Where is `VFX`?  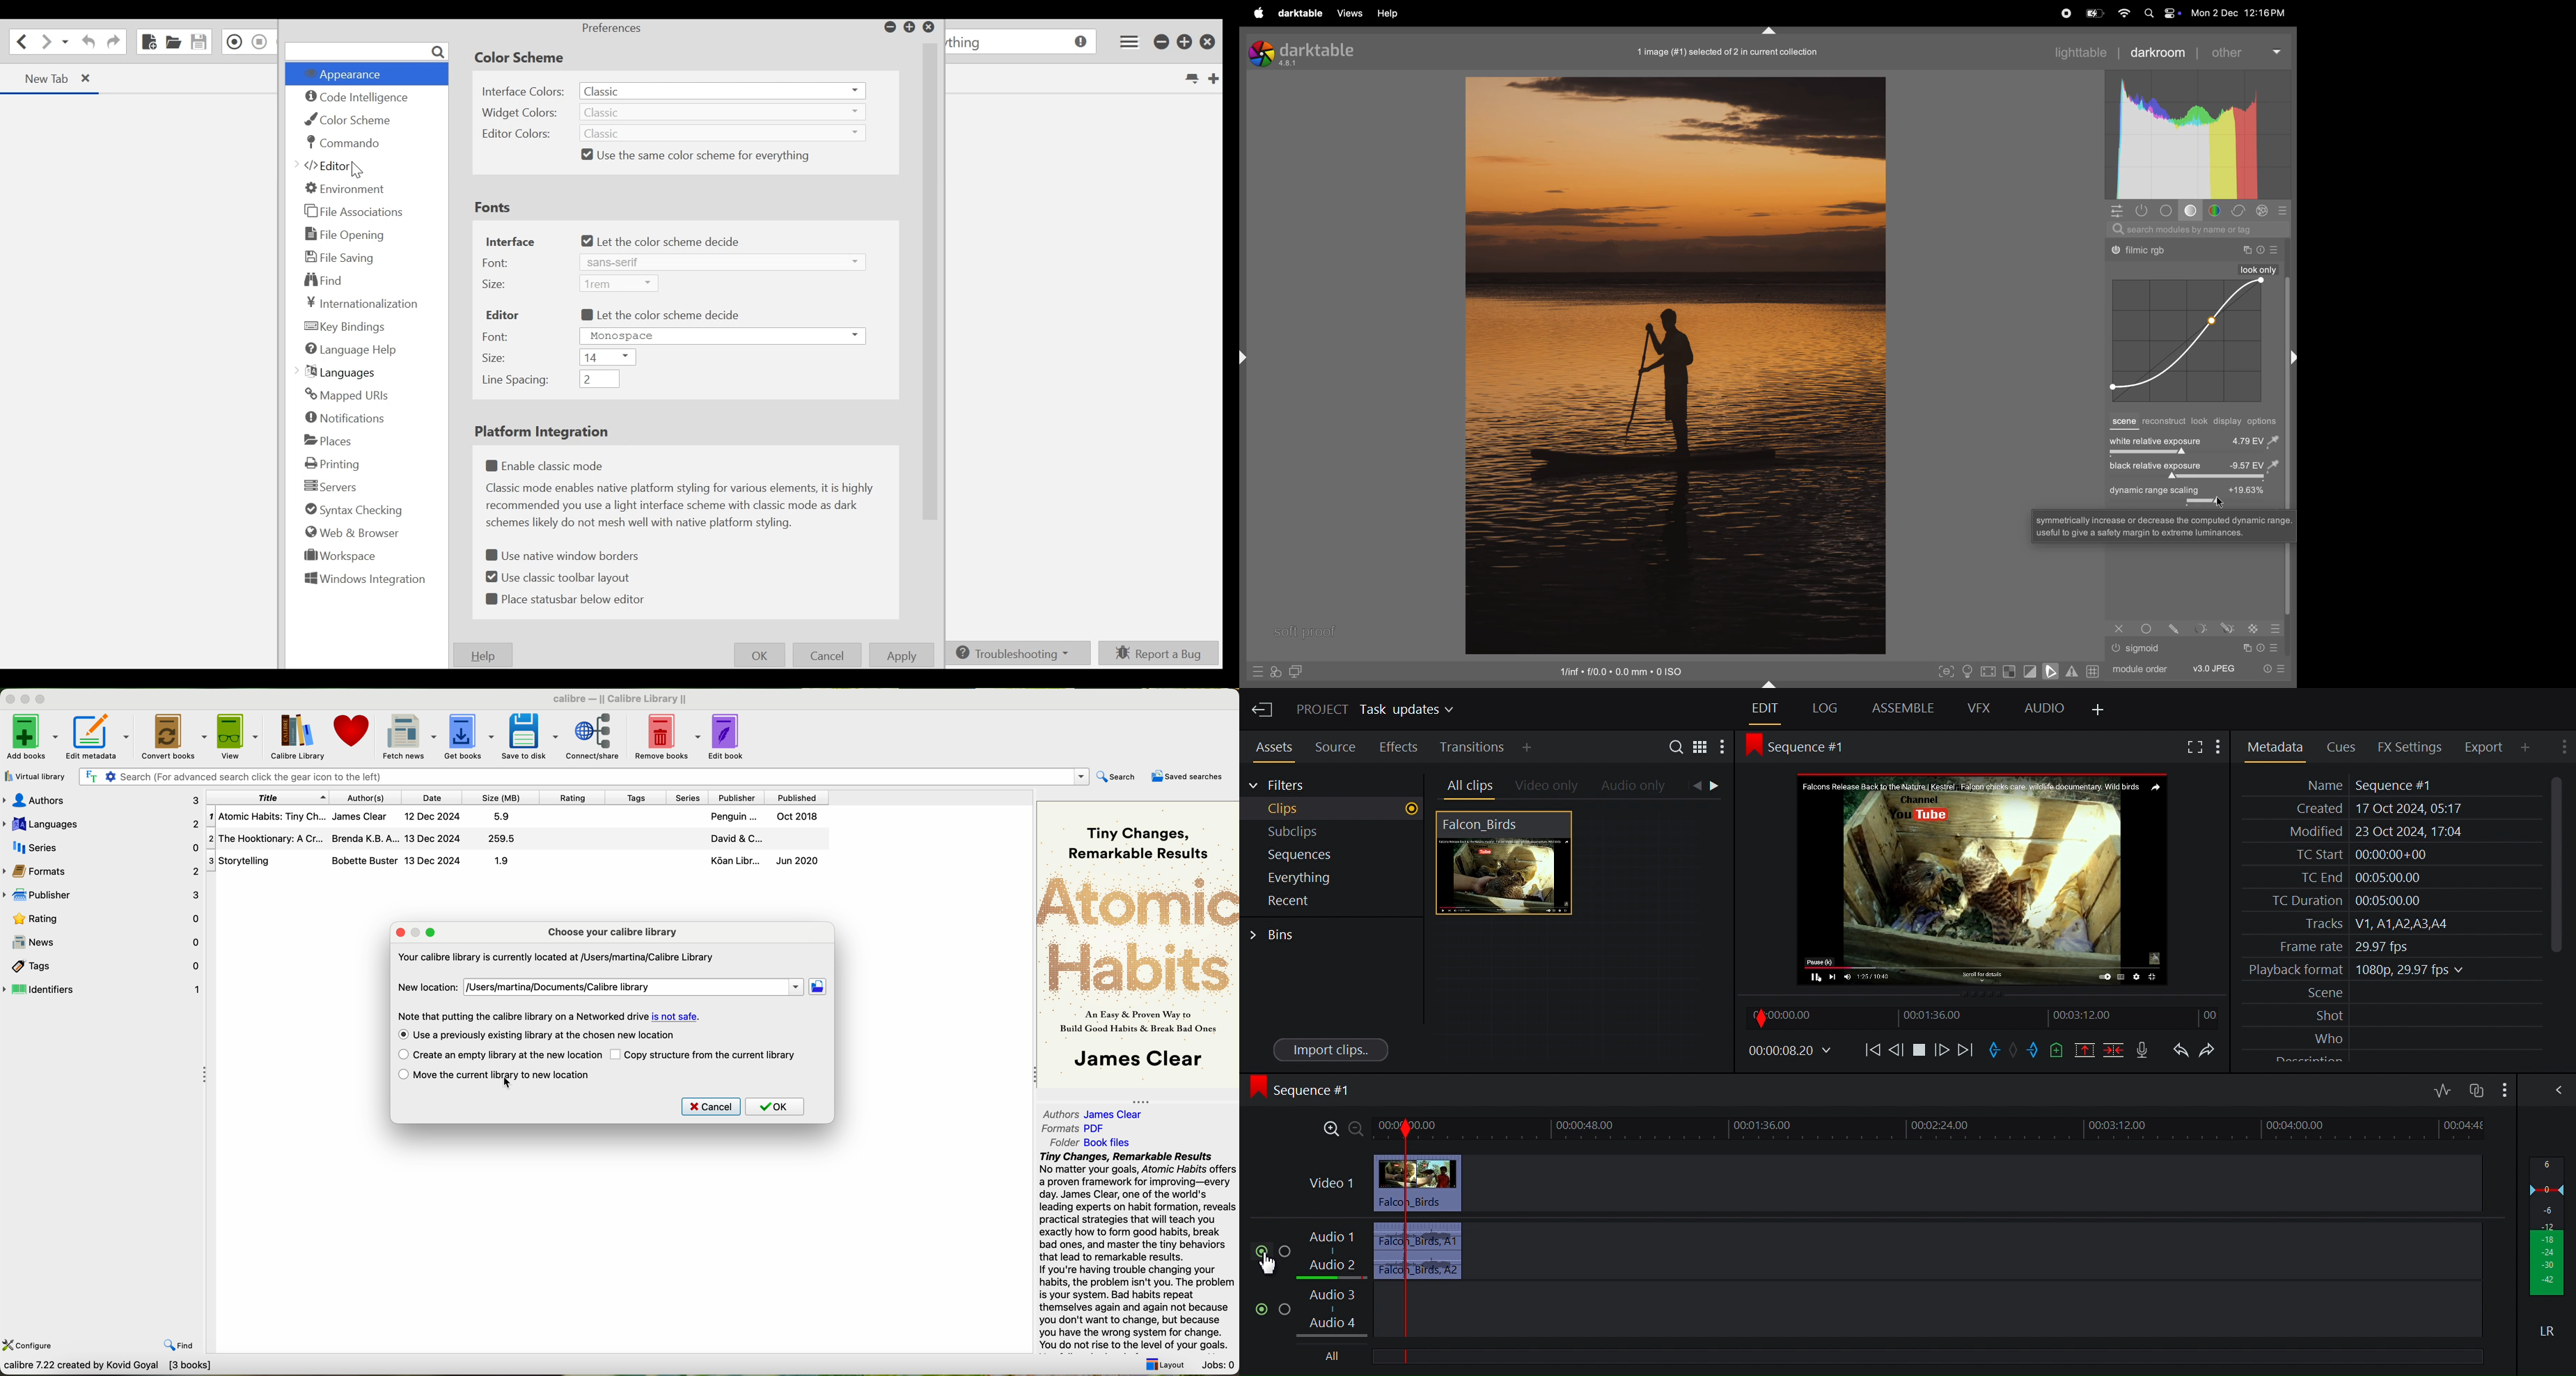
VFX is located at coordinates (1980, 707).